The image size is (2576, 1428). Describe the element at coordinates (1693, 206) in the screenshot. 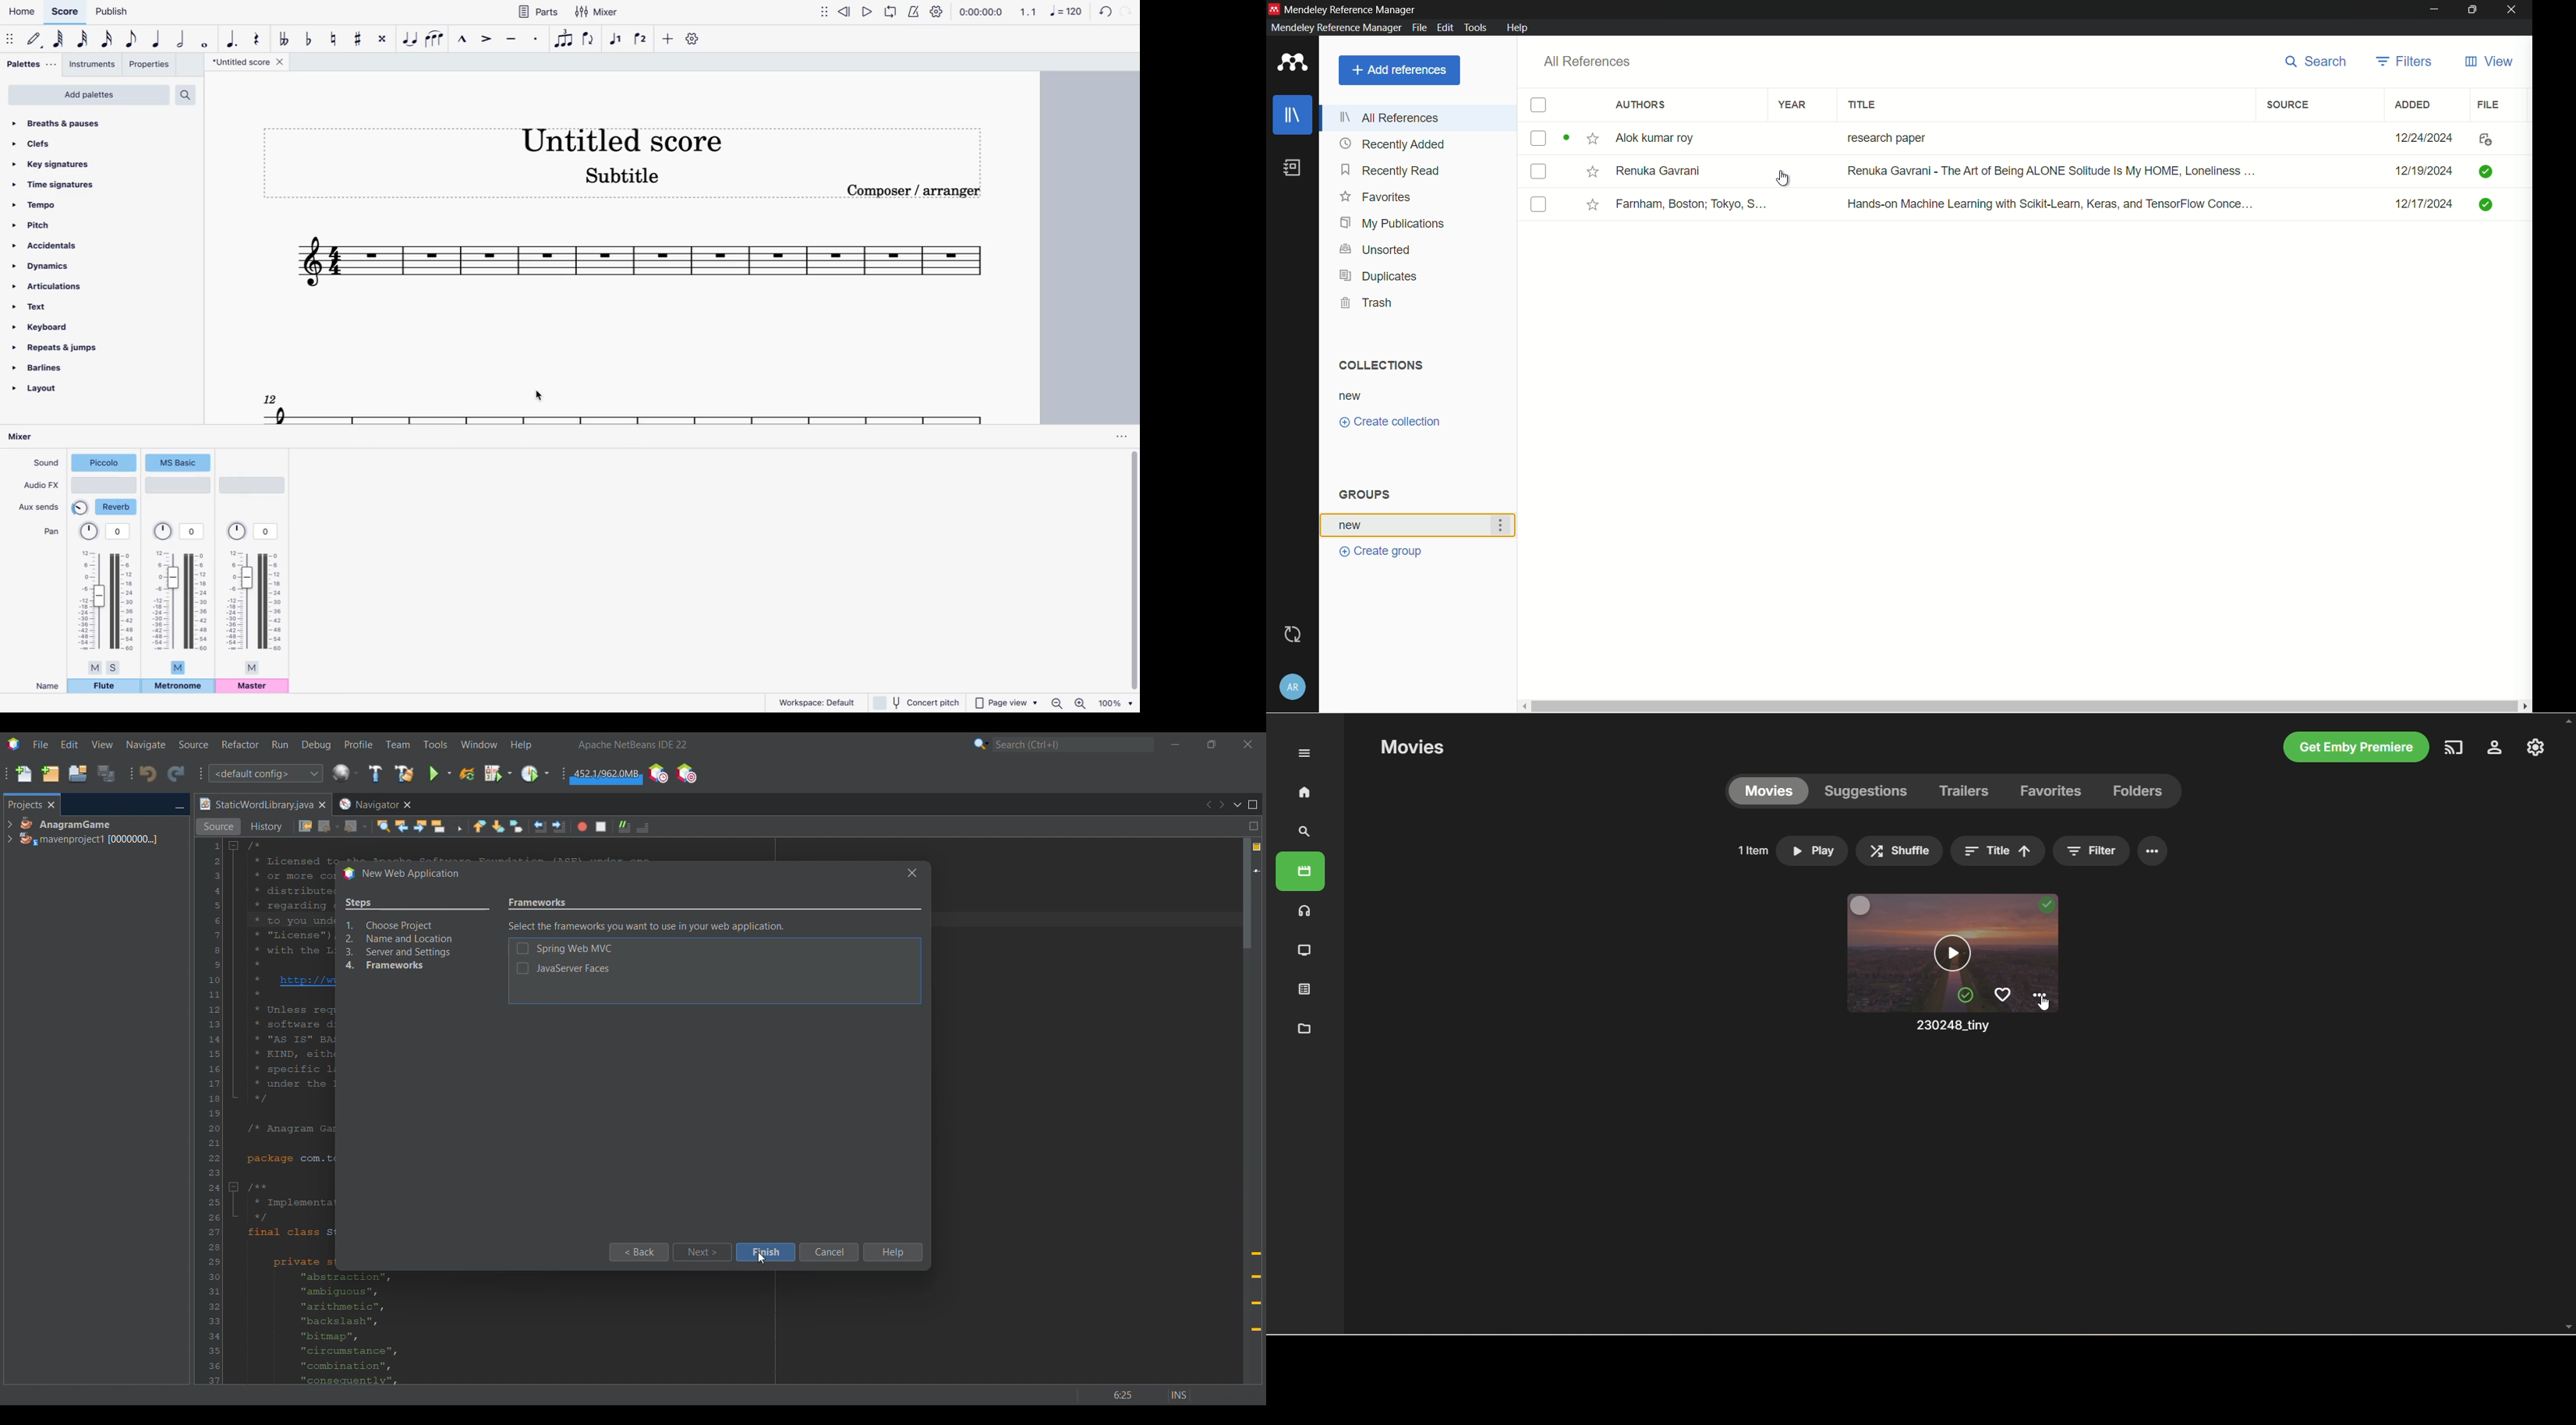

I see `Famhan, Boston` at that location.